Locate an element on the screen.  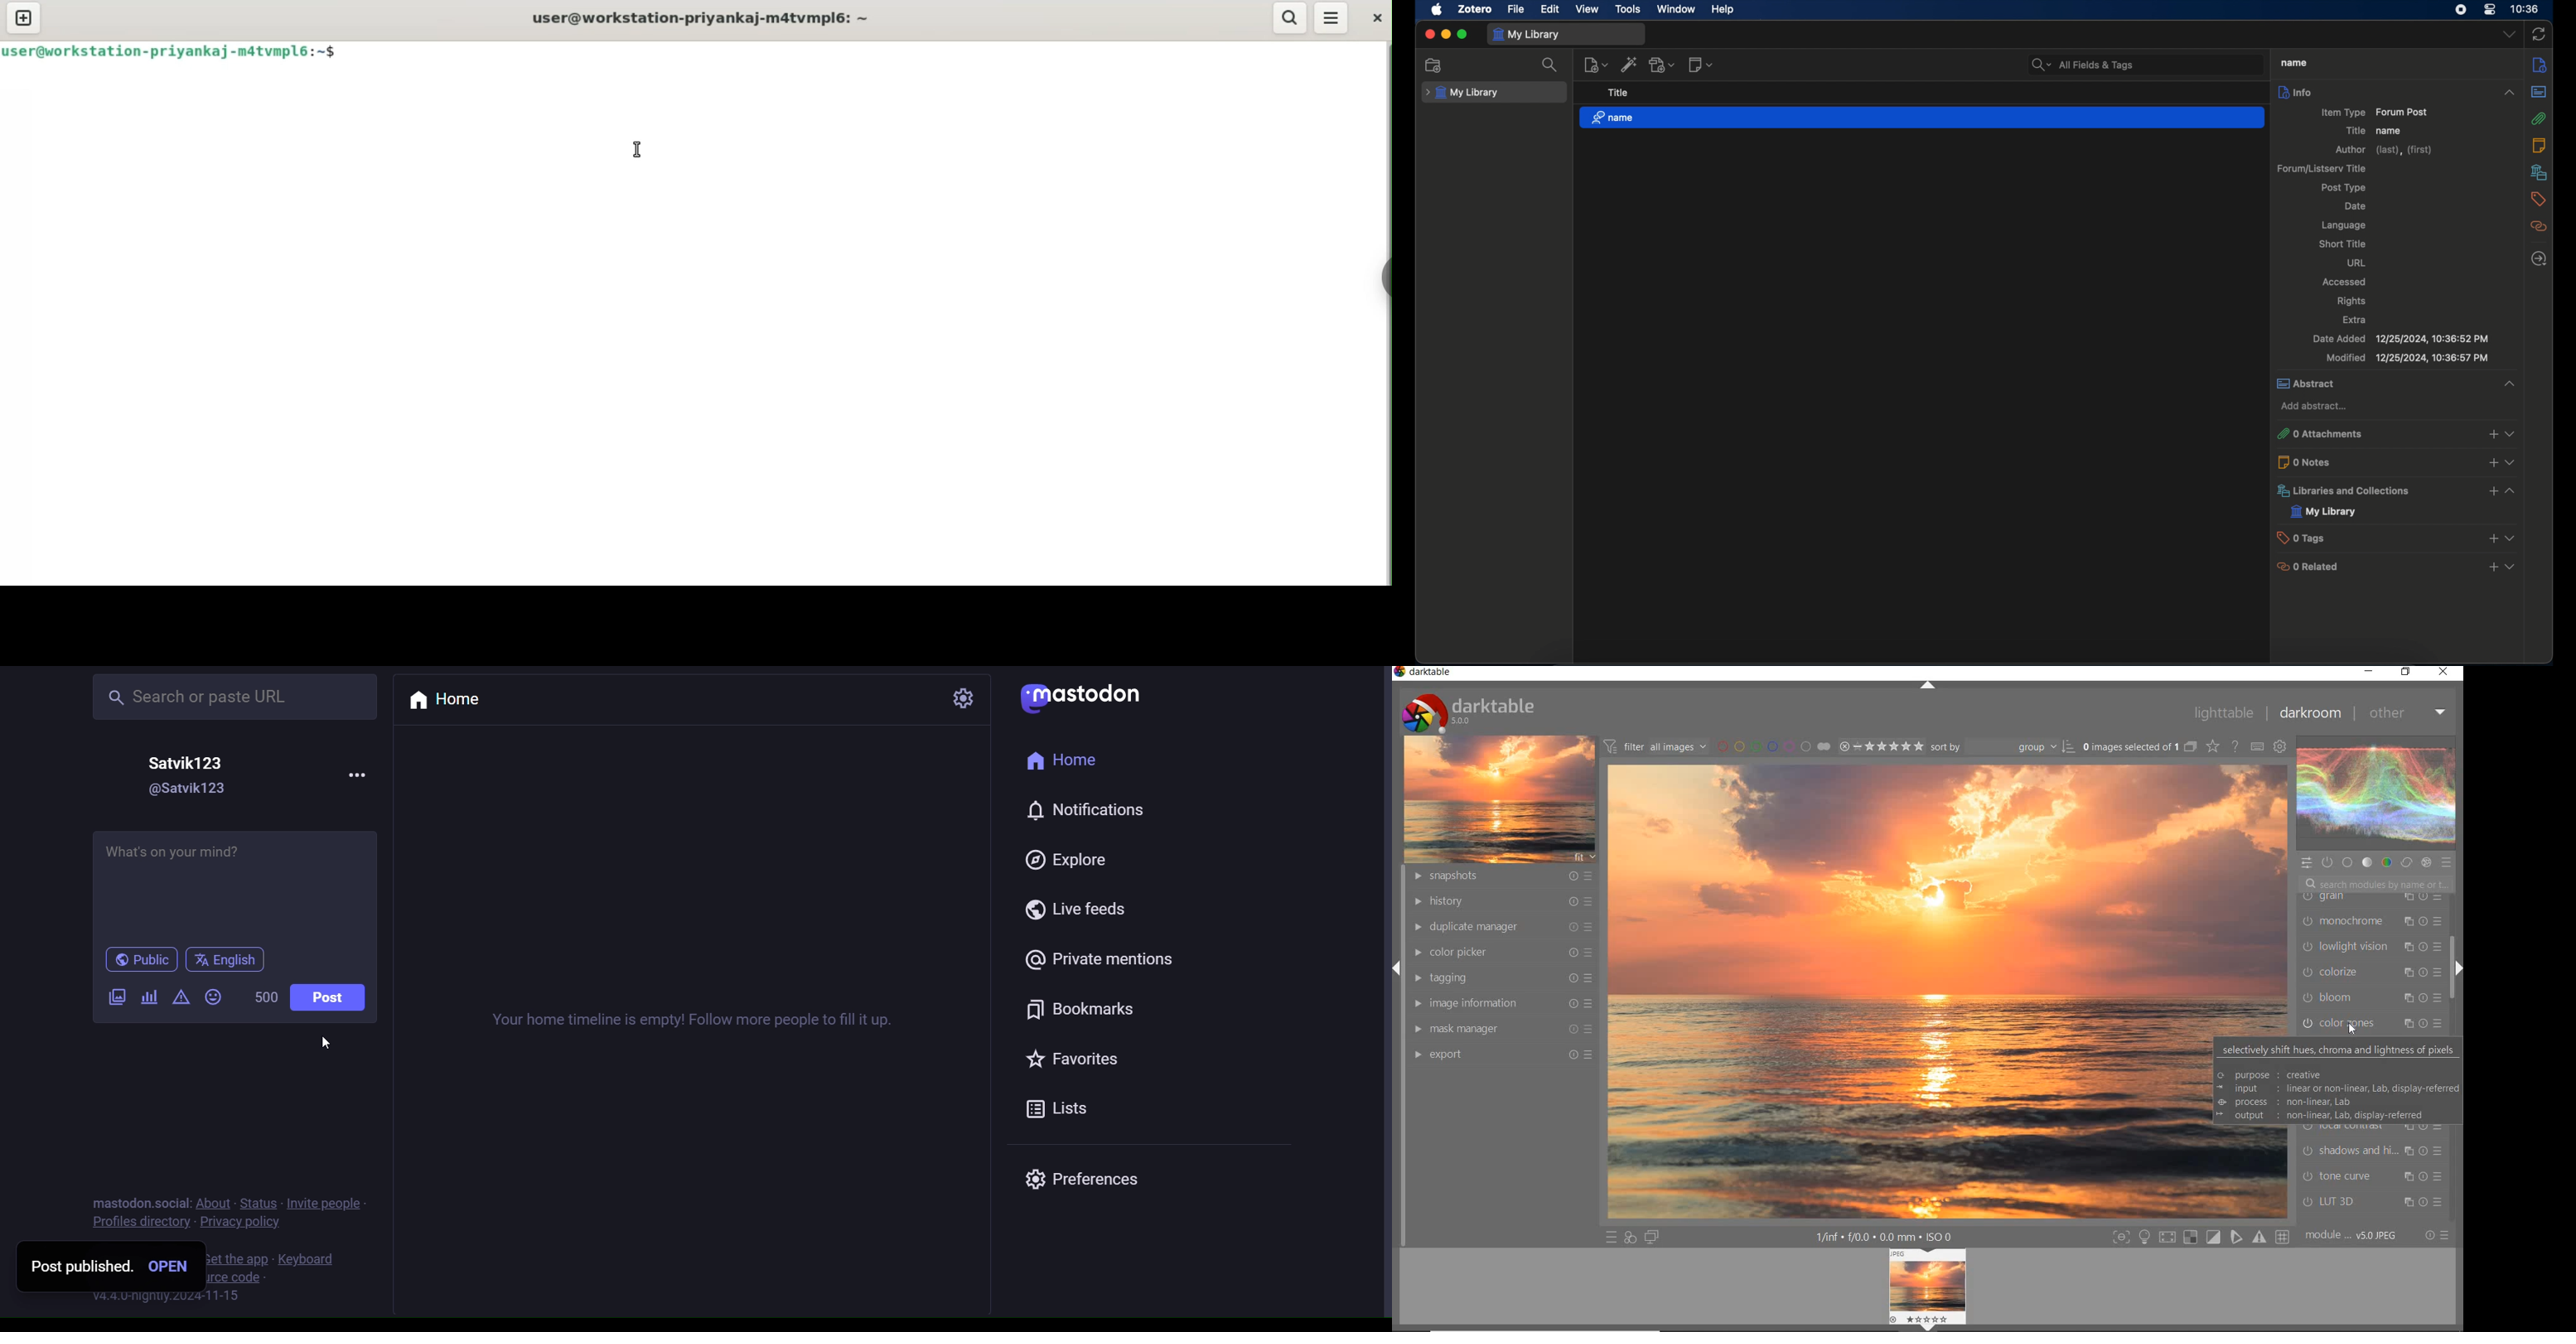
whats on your mind is located at coordinates (235, 884).